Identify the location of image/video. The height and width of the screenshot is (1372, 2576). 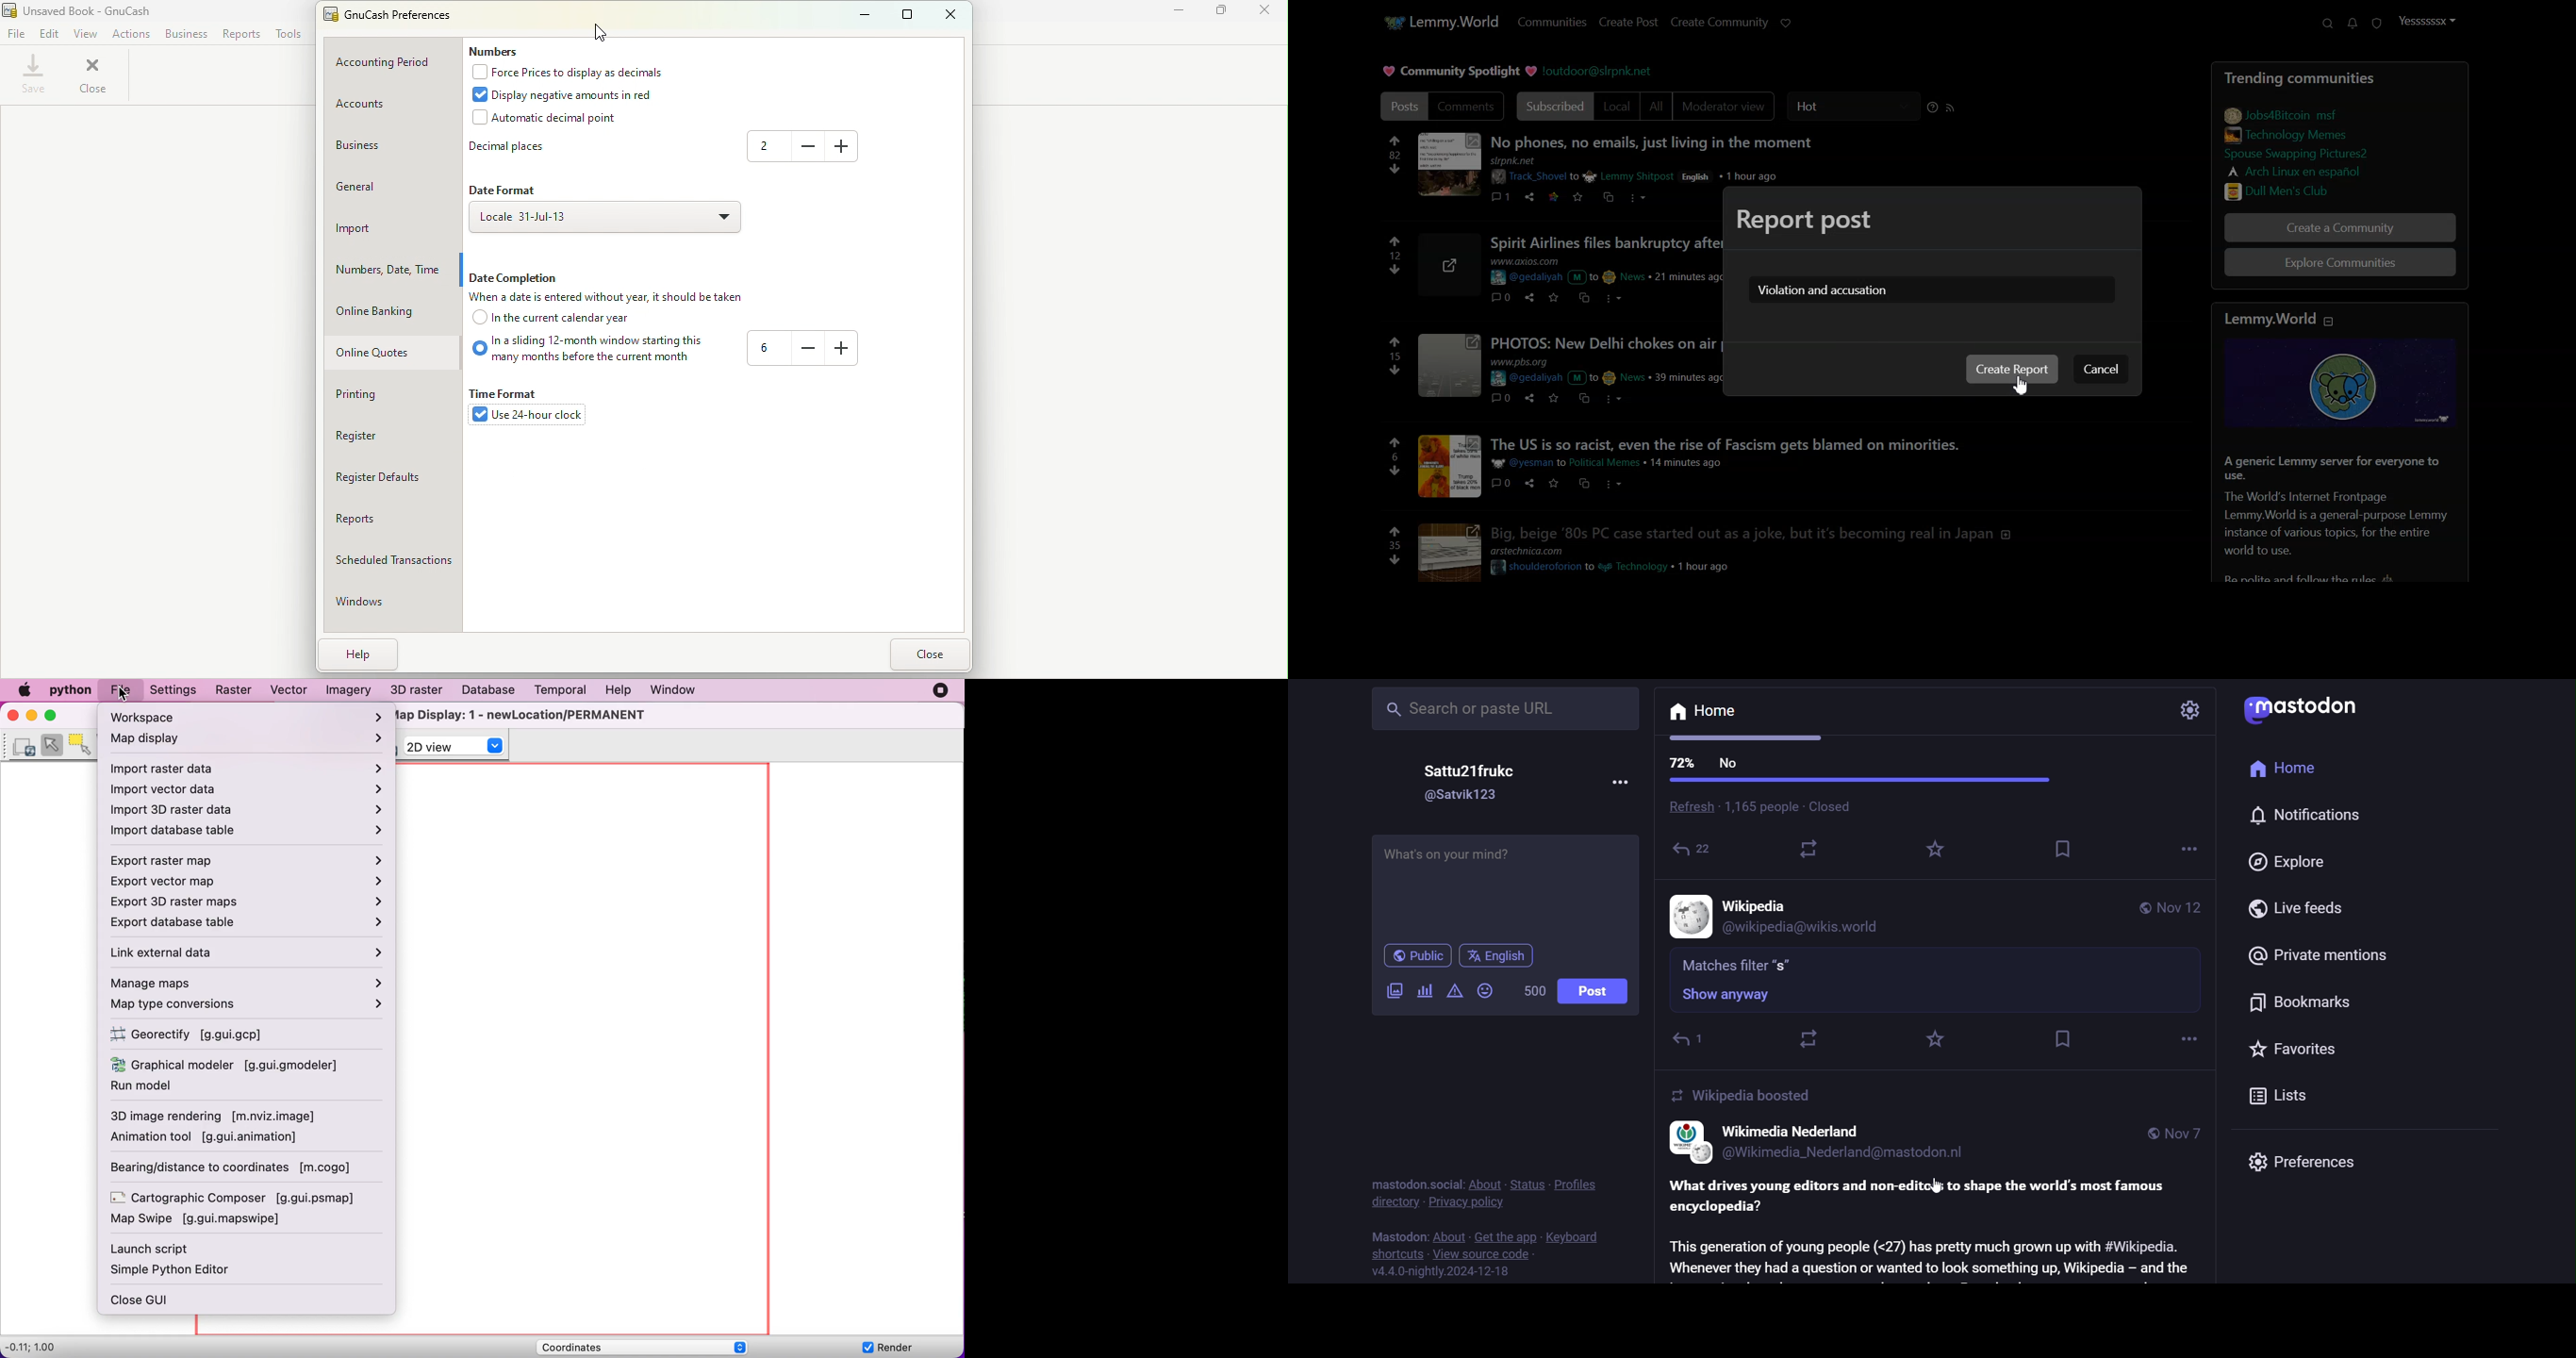
(1394, 990).